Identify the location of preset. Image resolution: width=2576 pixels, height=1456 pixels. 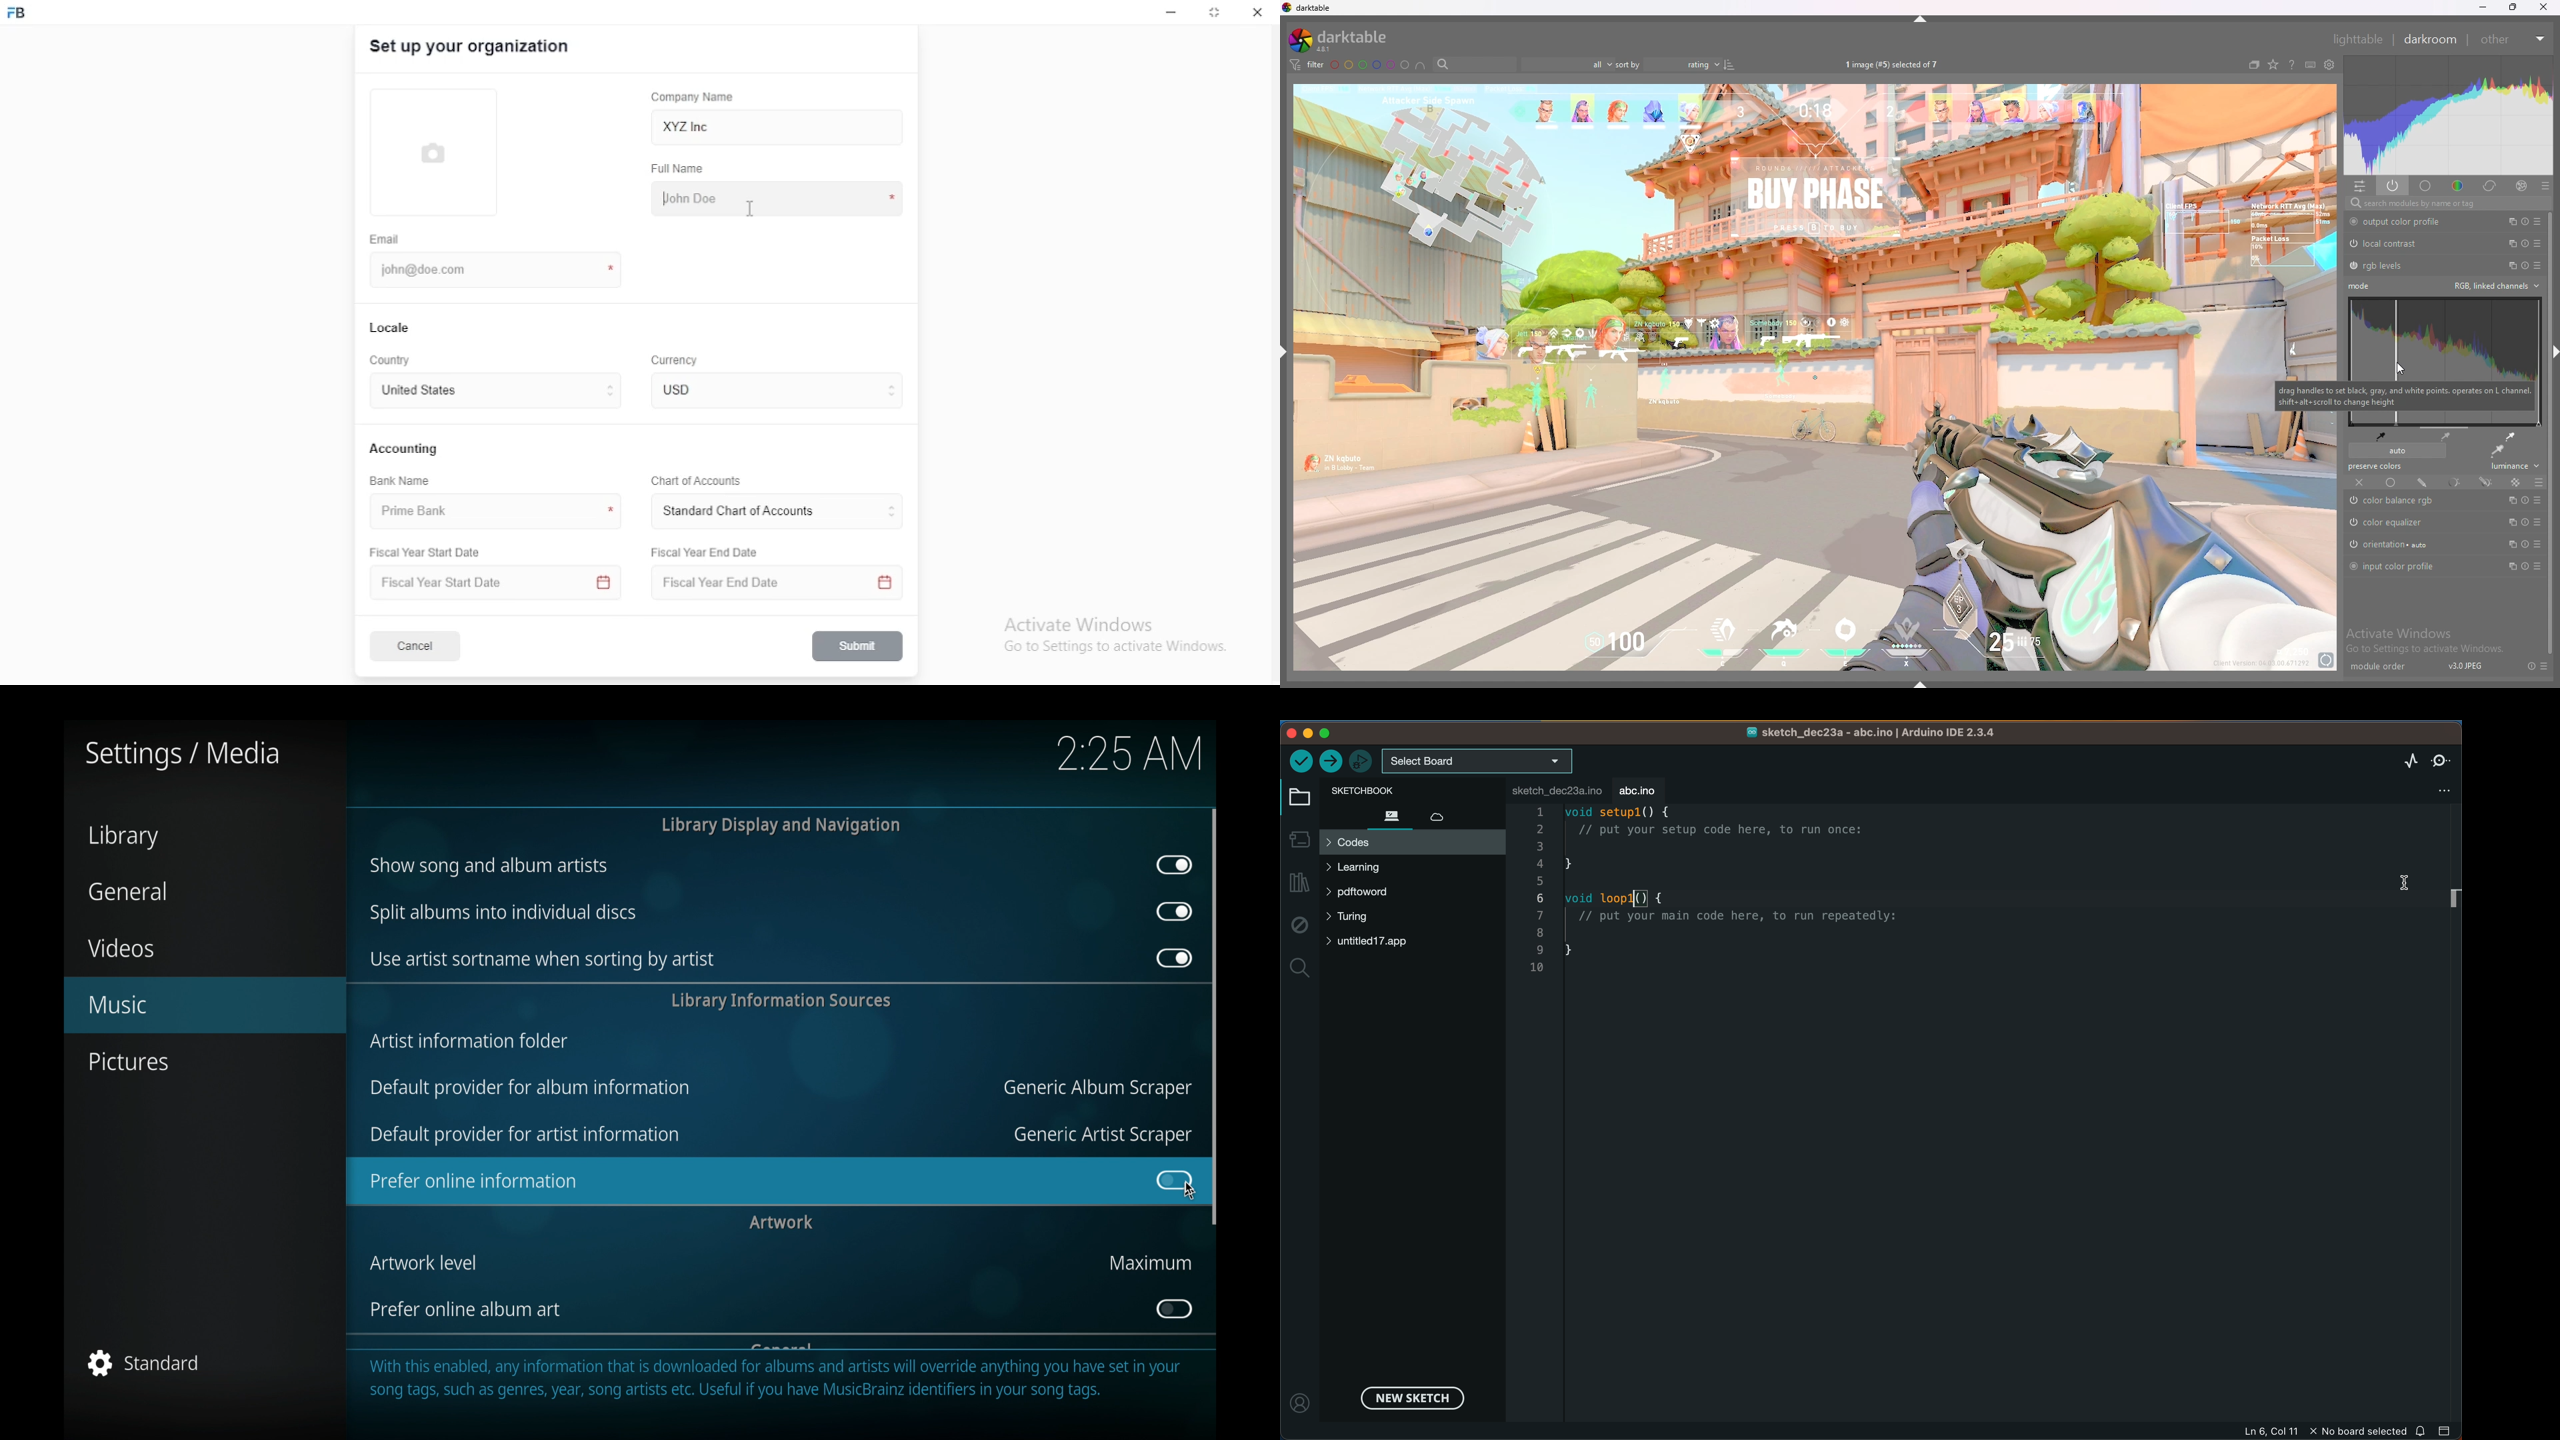
(2538, 544).